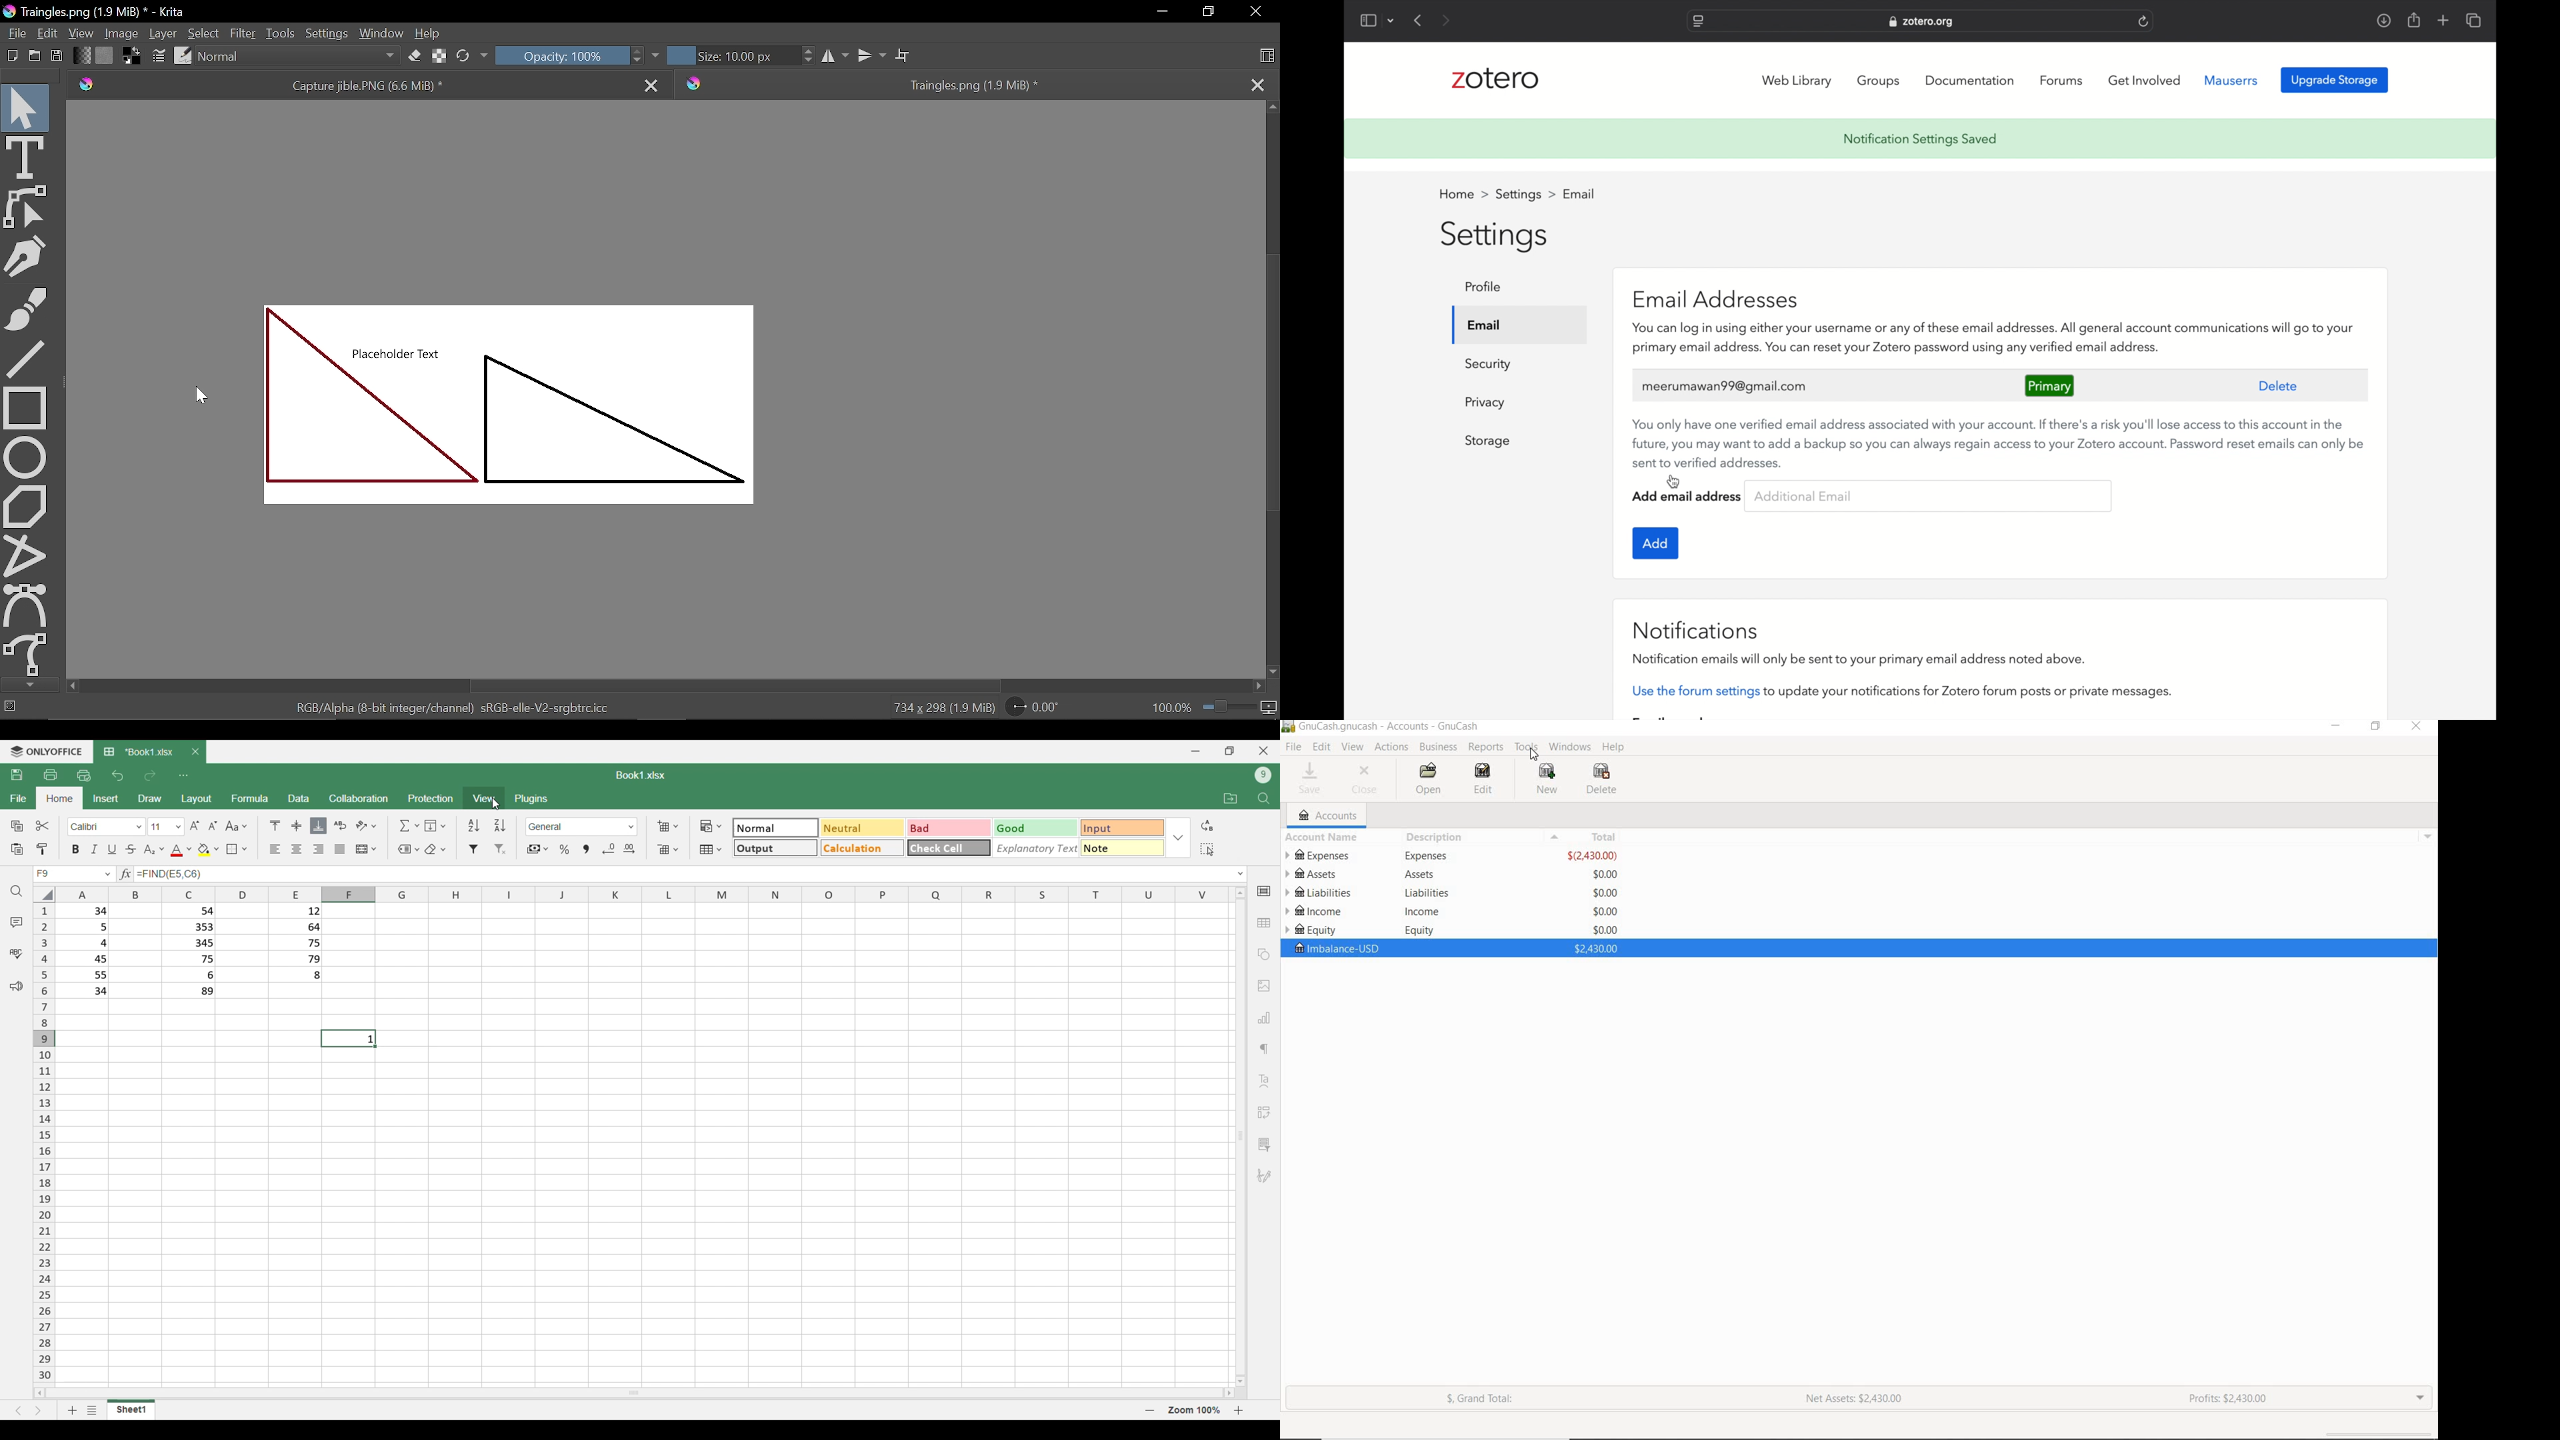 Image resolution: width=2576 pixels, height=1456 pixels. Describe the element at coordinates (8, 708) in the screenshot. I see `No selection` at that location.